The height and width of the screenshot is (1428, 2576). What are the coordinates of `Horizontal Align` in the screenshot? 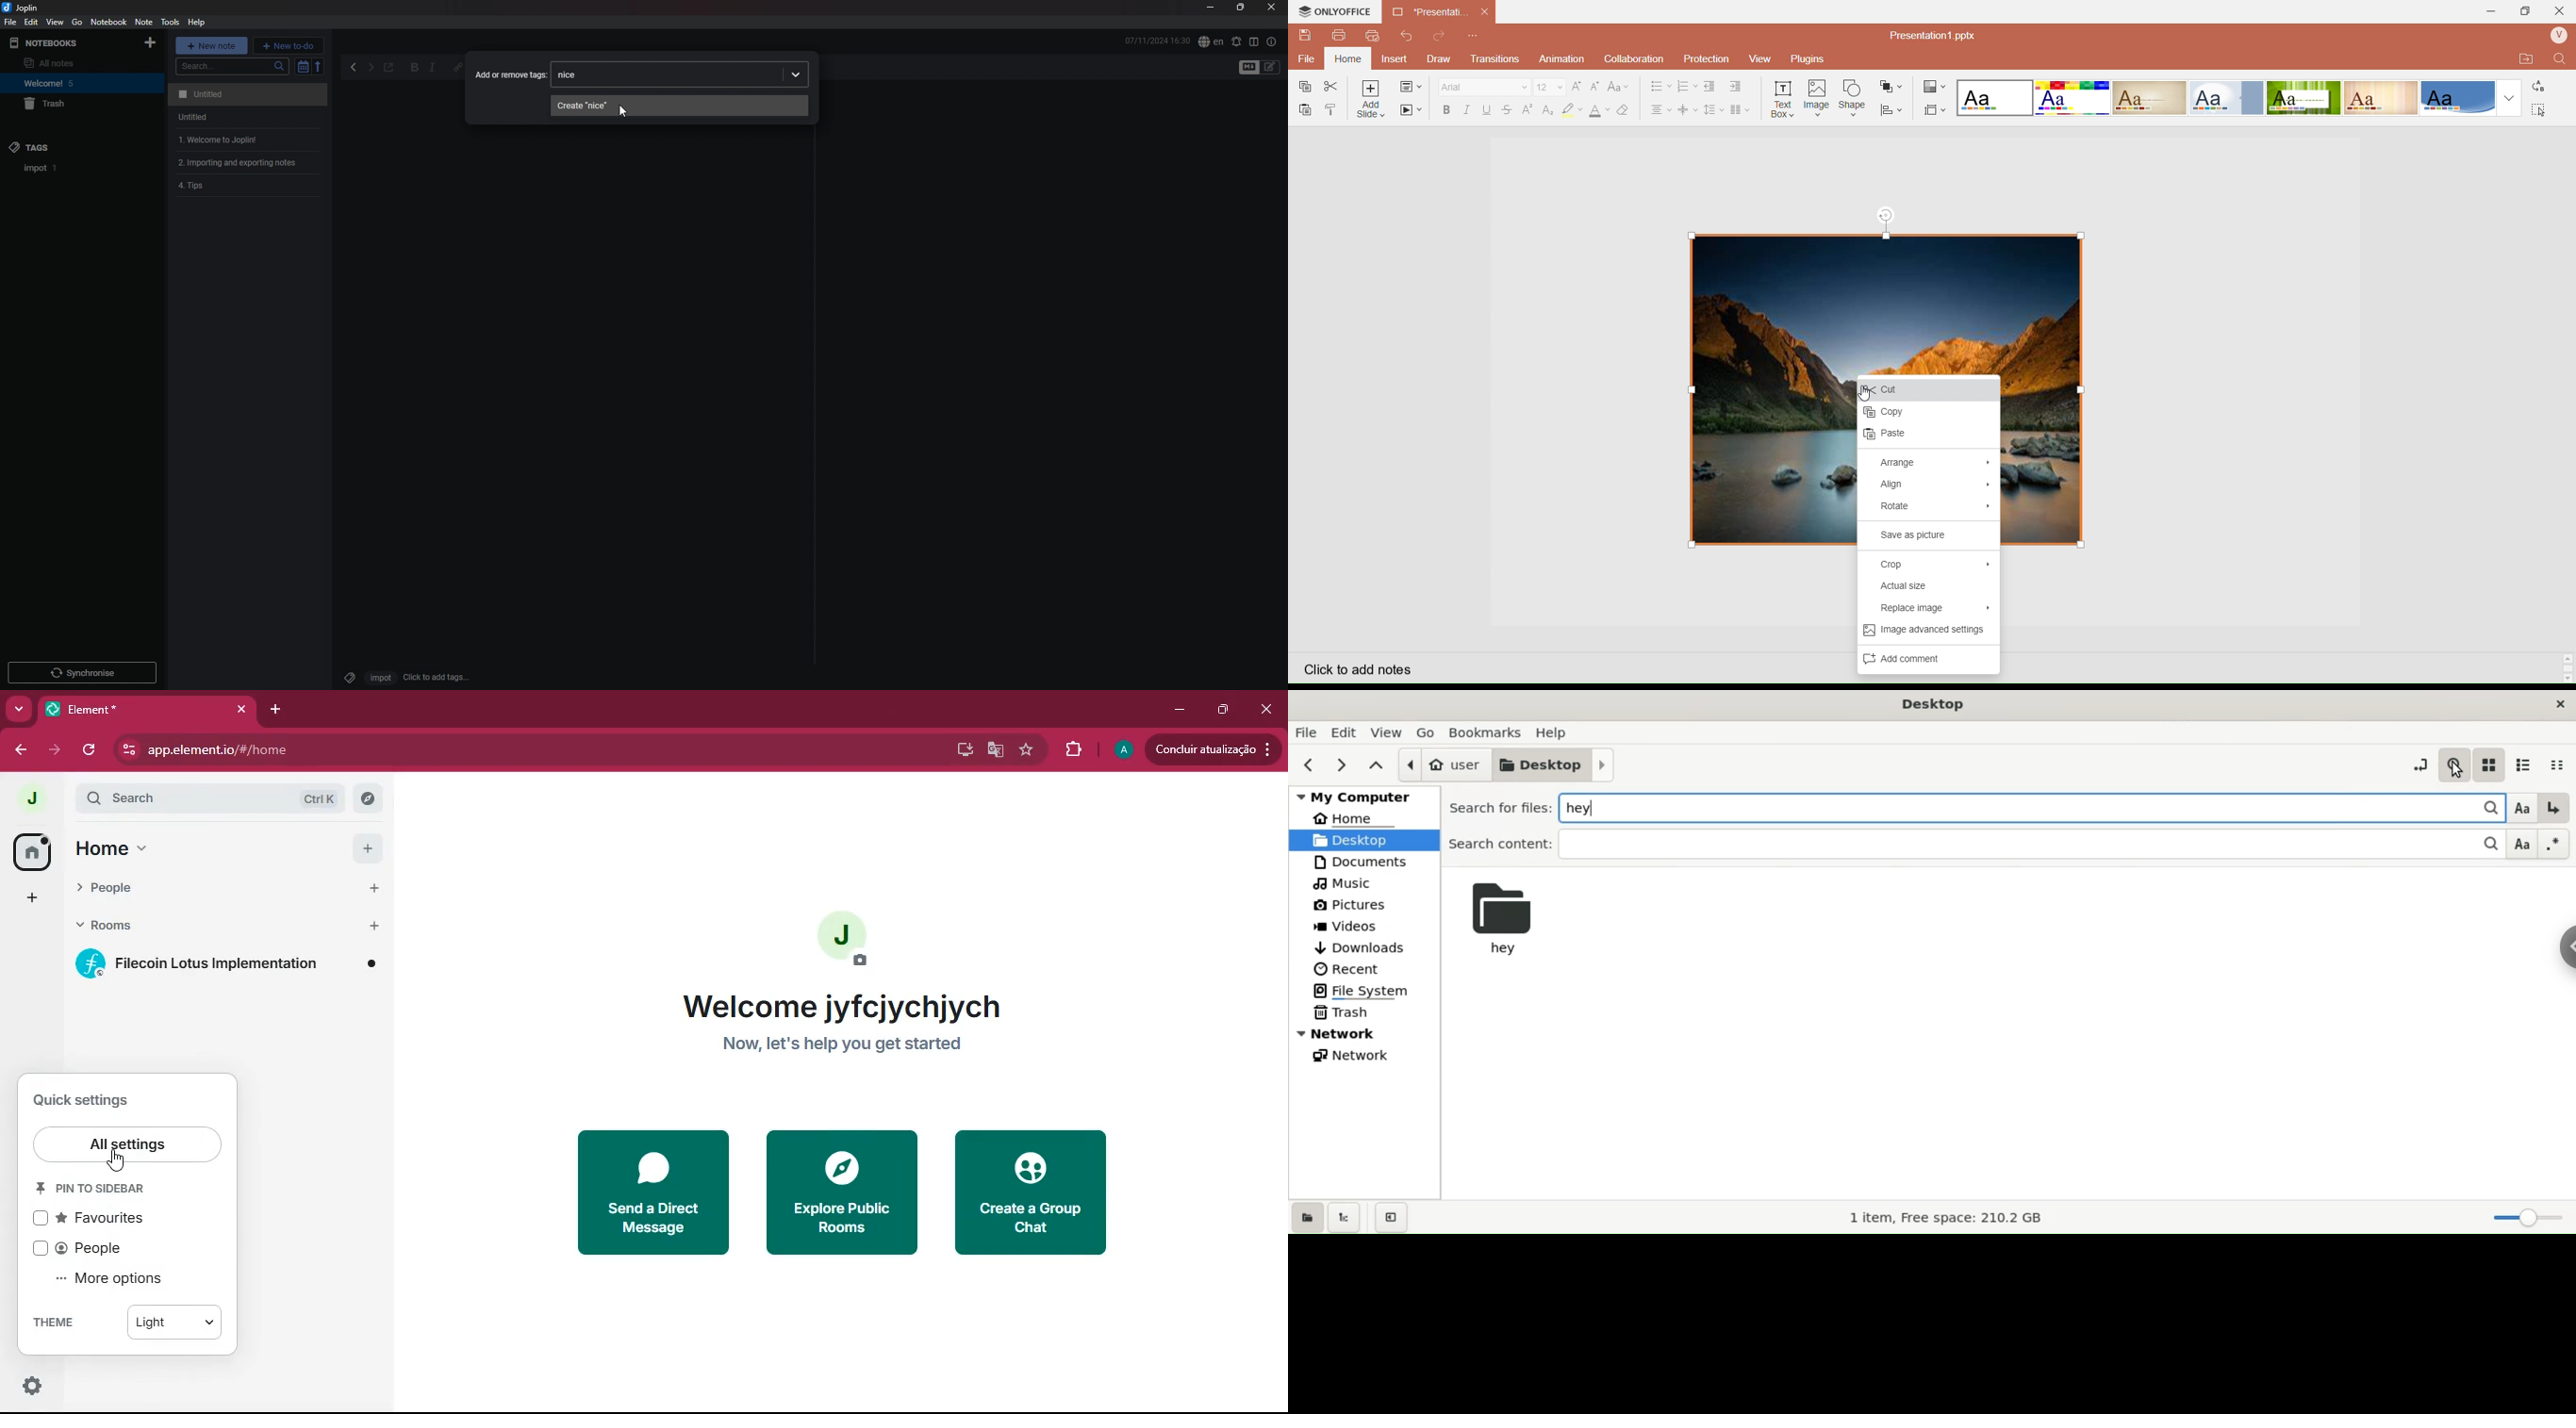 It's located at (1662, 109).